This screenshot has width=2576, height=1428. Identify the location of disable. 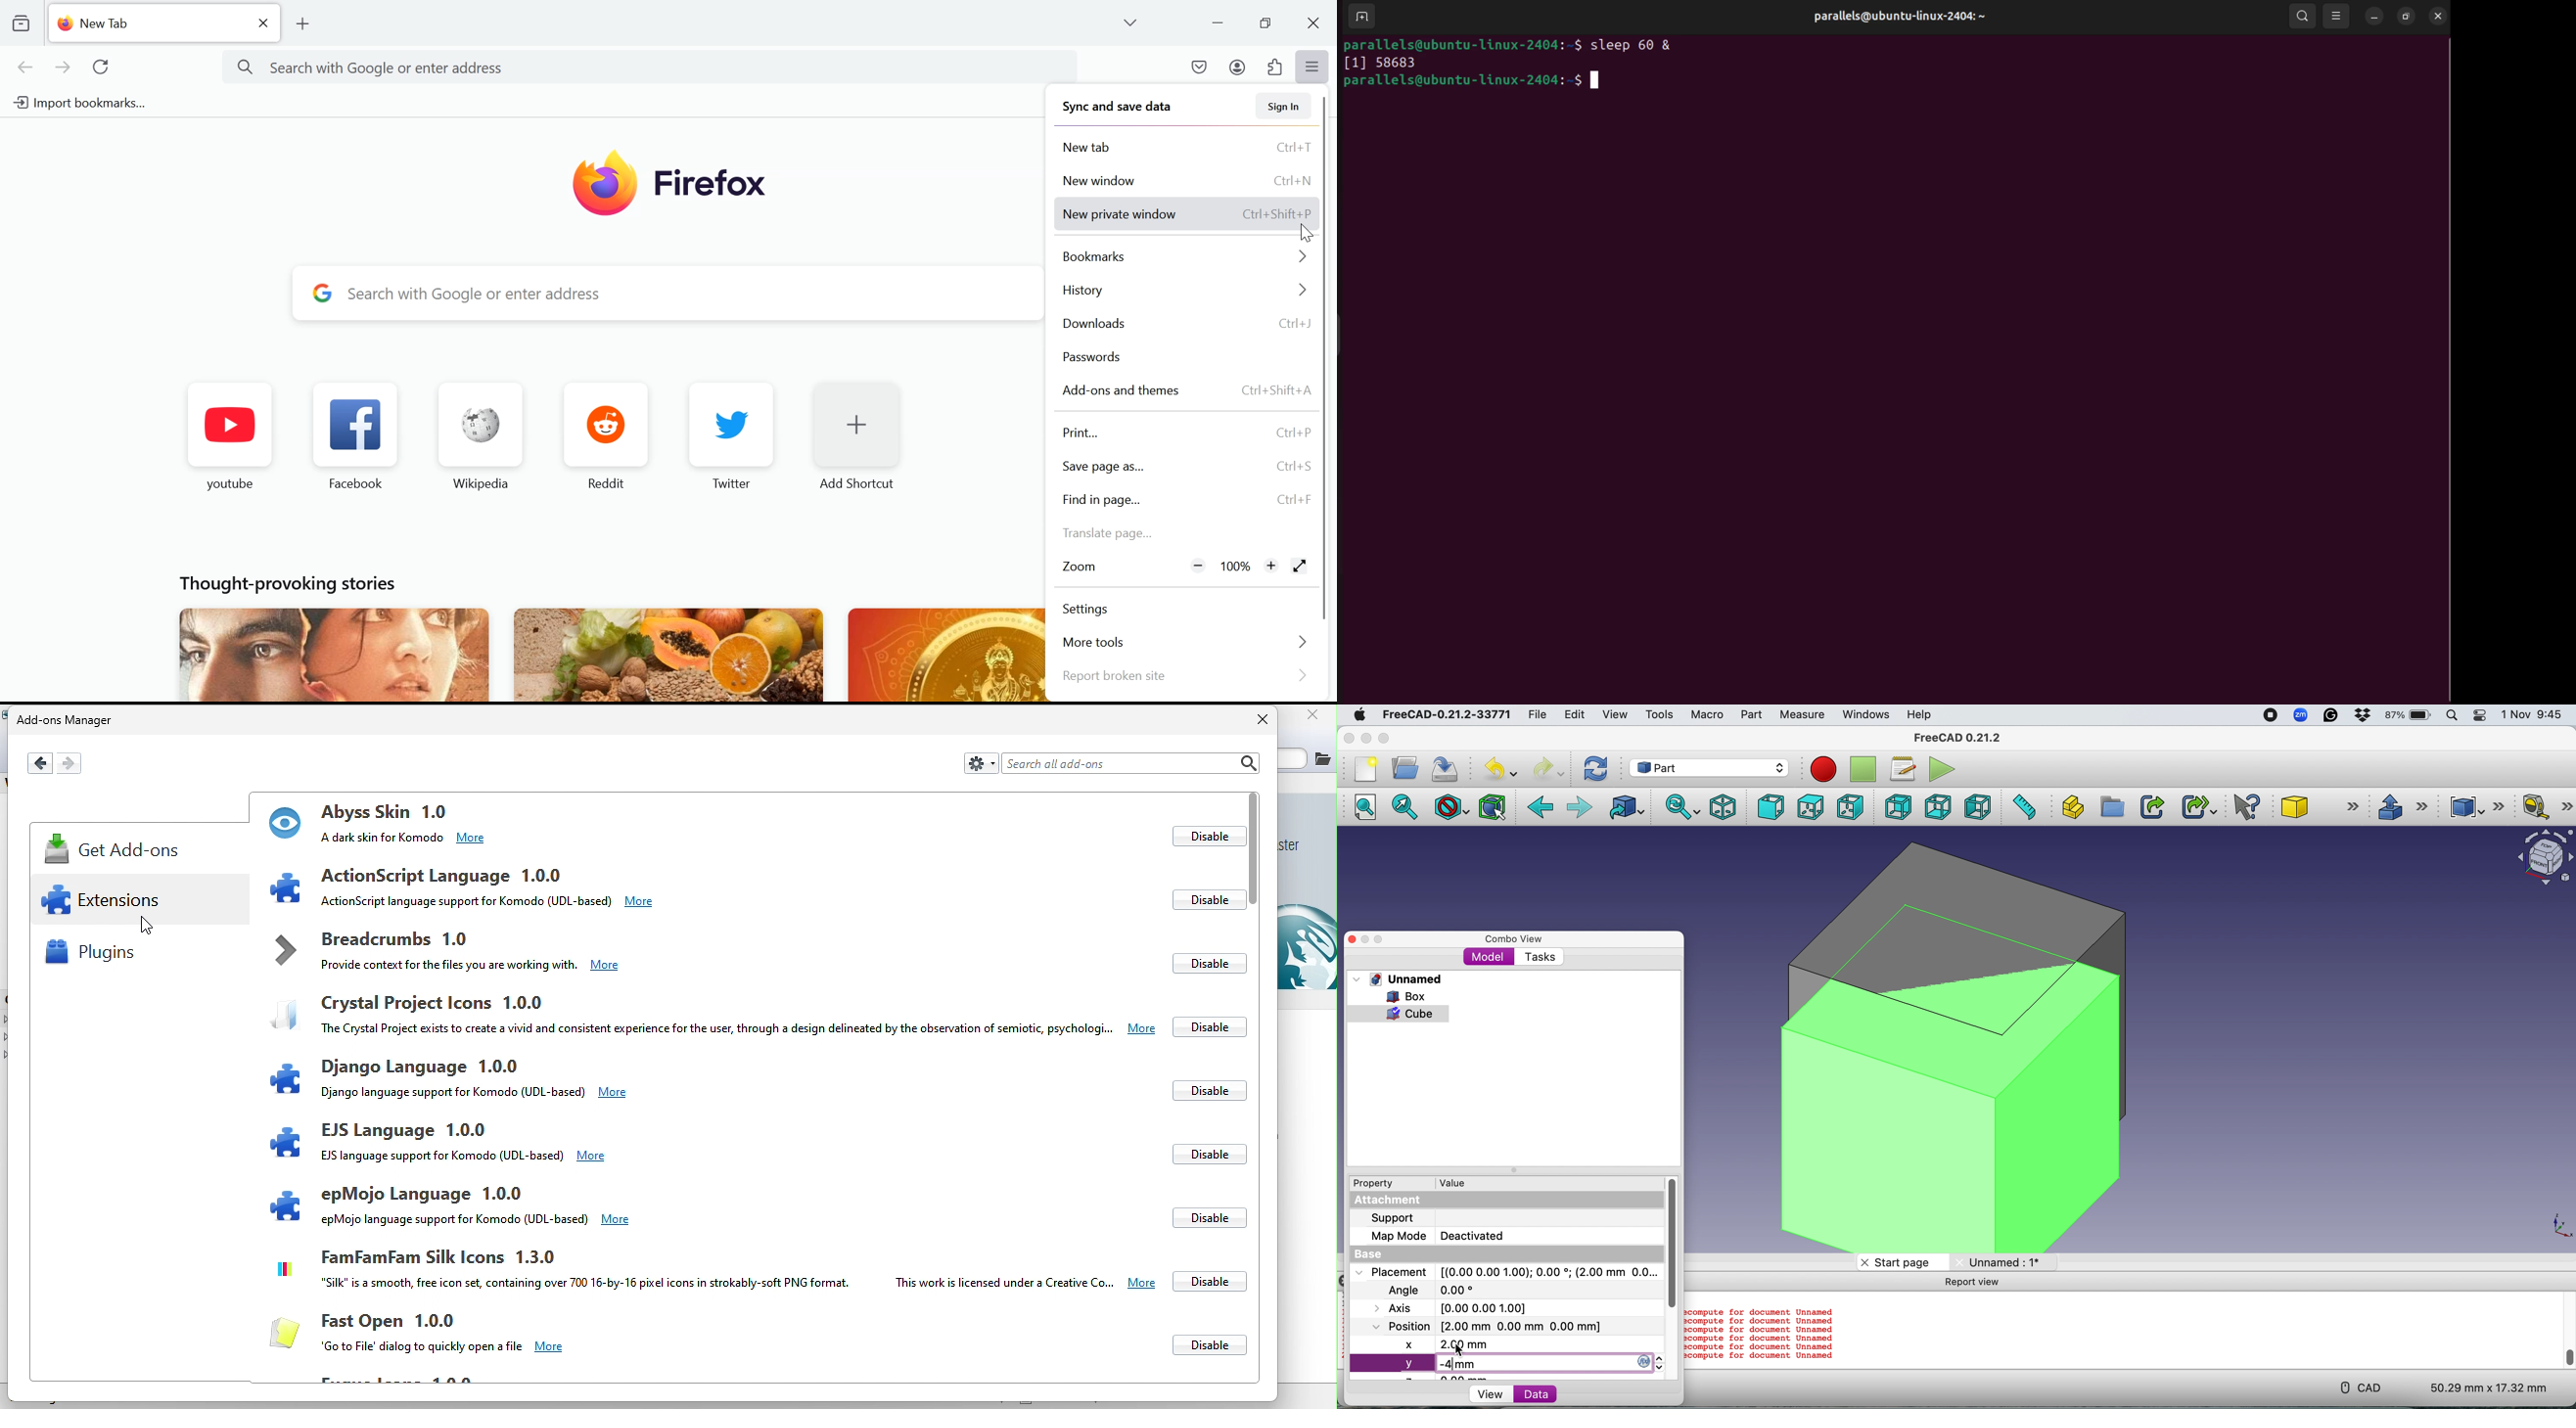
(1208, 961).